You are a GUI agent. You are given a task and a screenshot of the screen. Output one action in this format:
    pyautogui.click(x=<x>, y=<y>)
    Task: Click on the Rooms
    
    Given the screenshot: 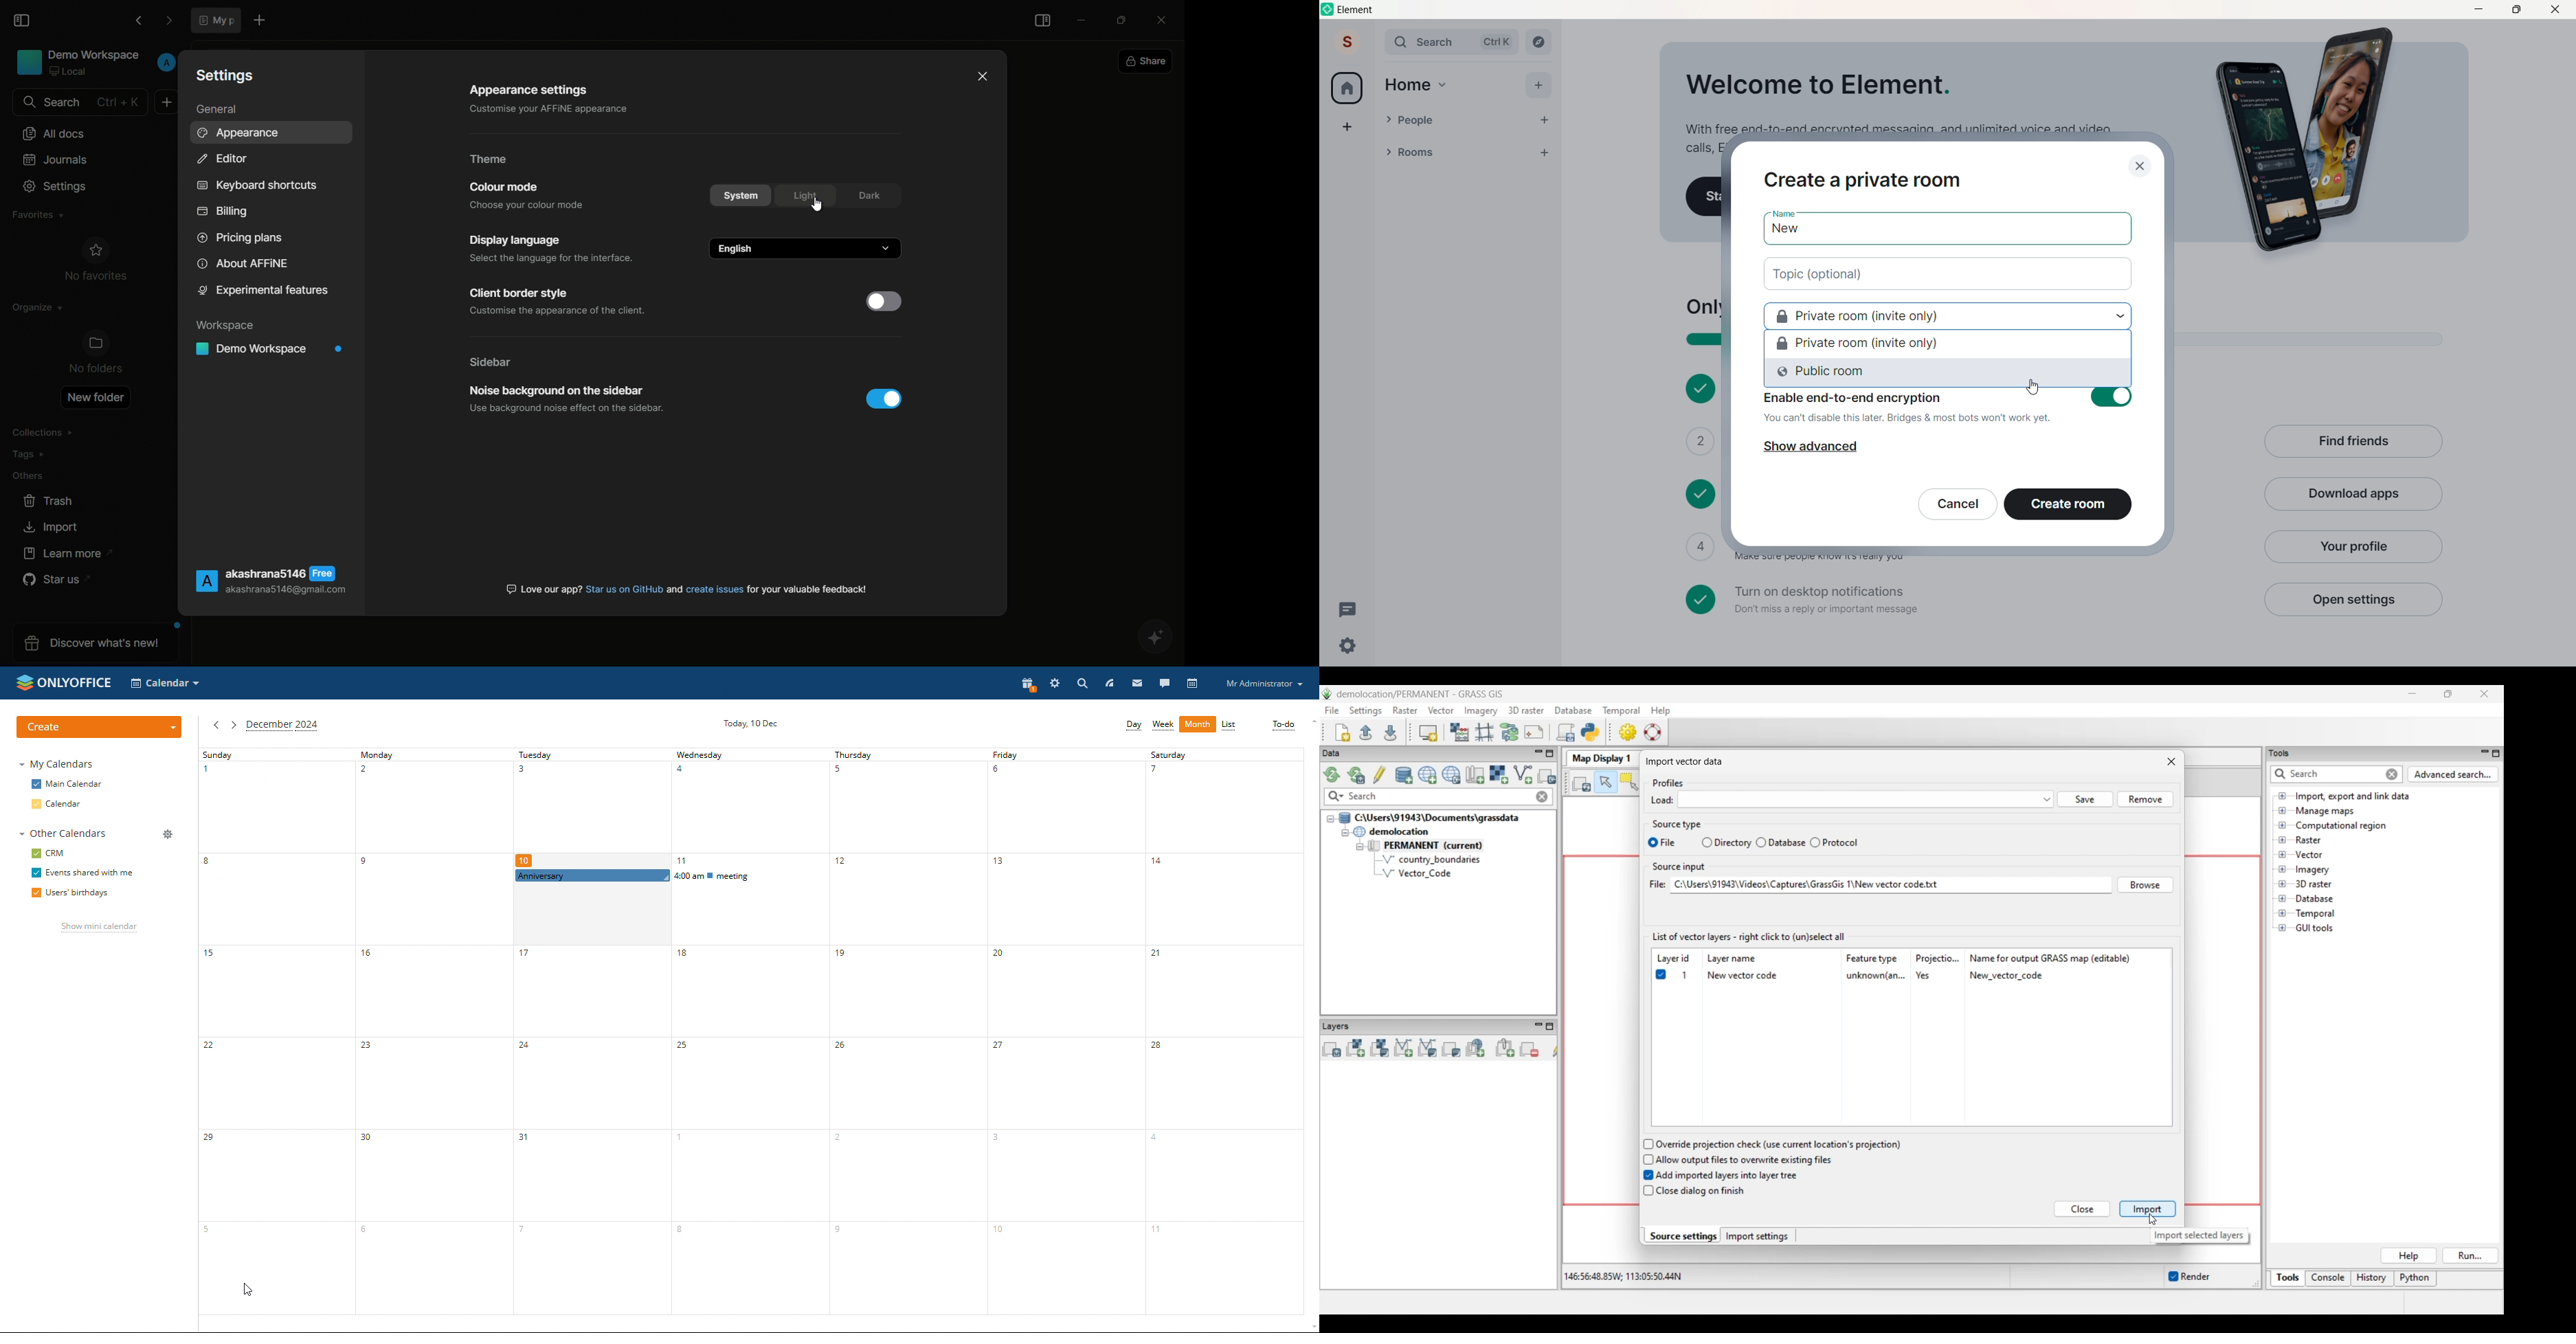 What is the action you would take?
    pyautogui.click(x=1451, y=153)
    